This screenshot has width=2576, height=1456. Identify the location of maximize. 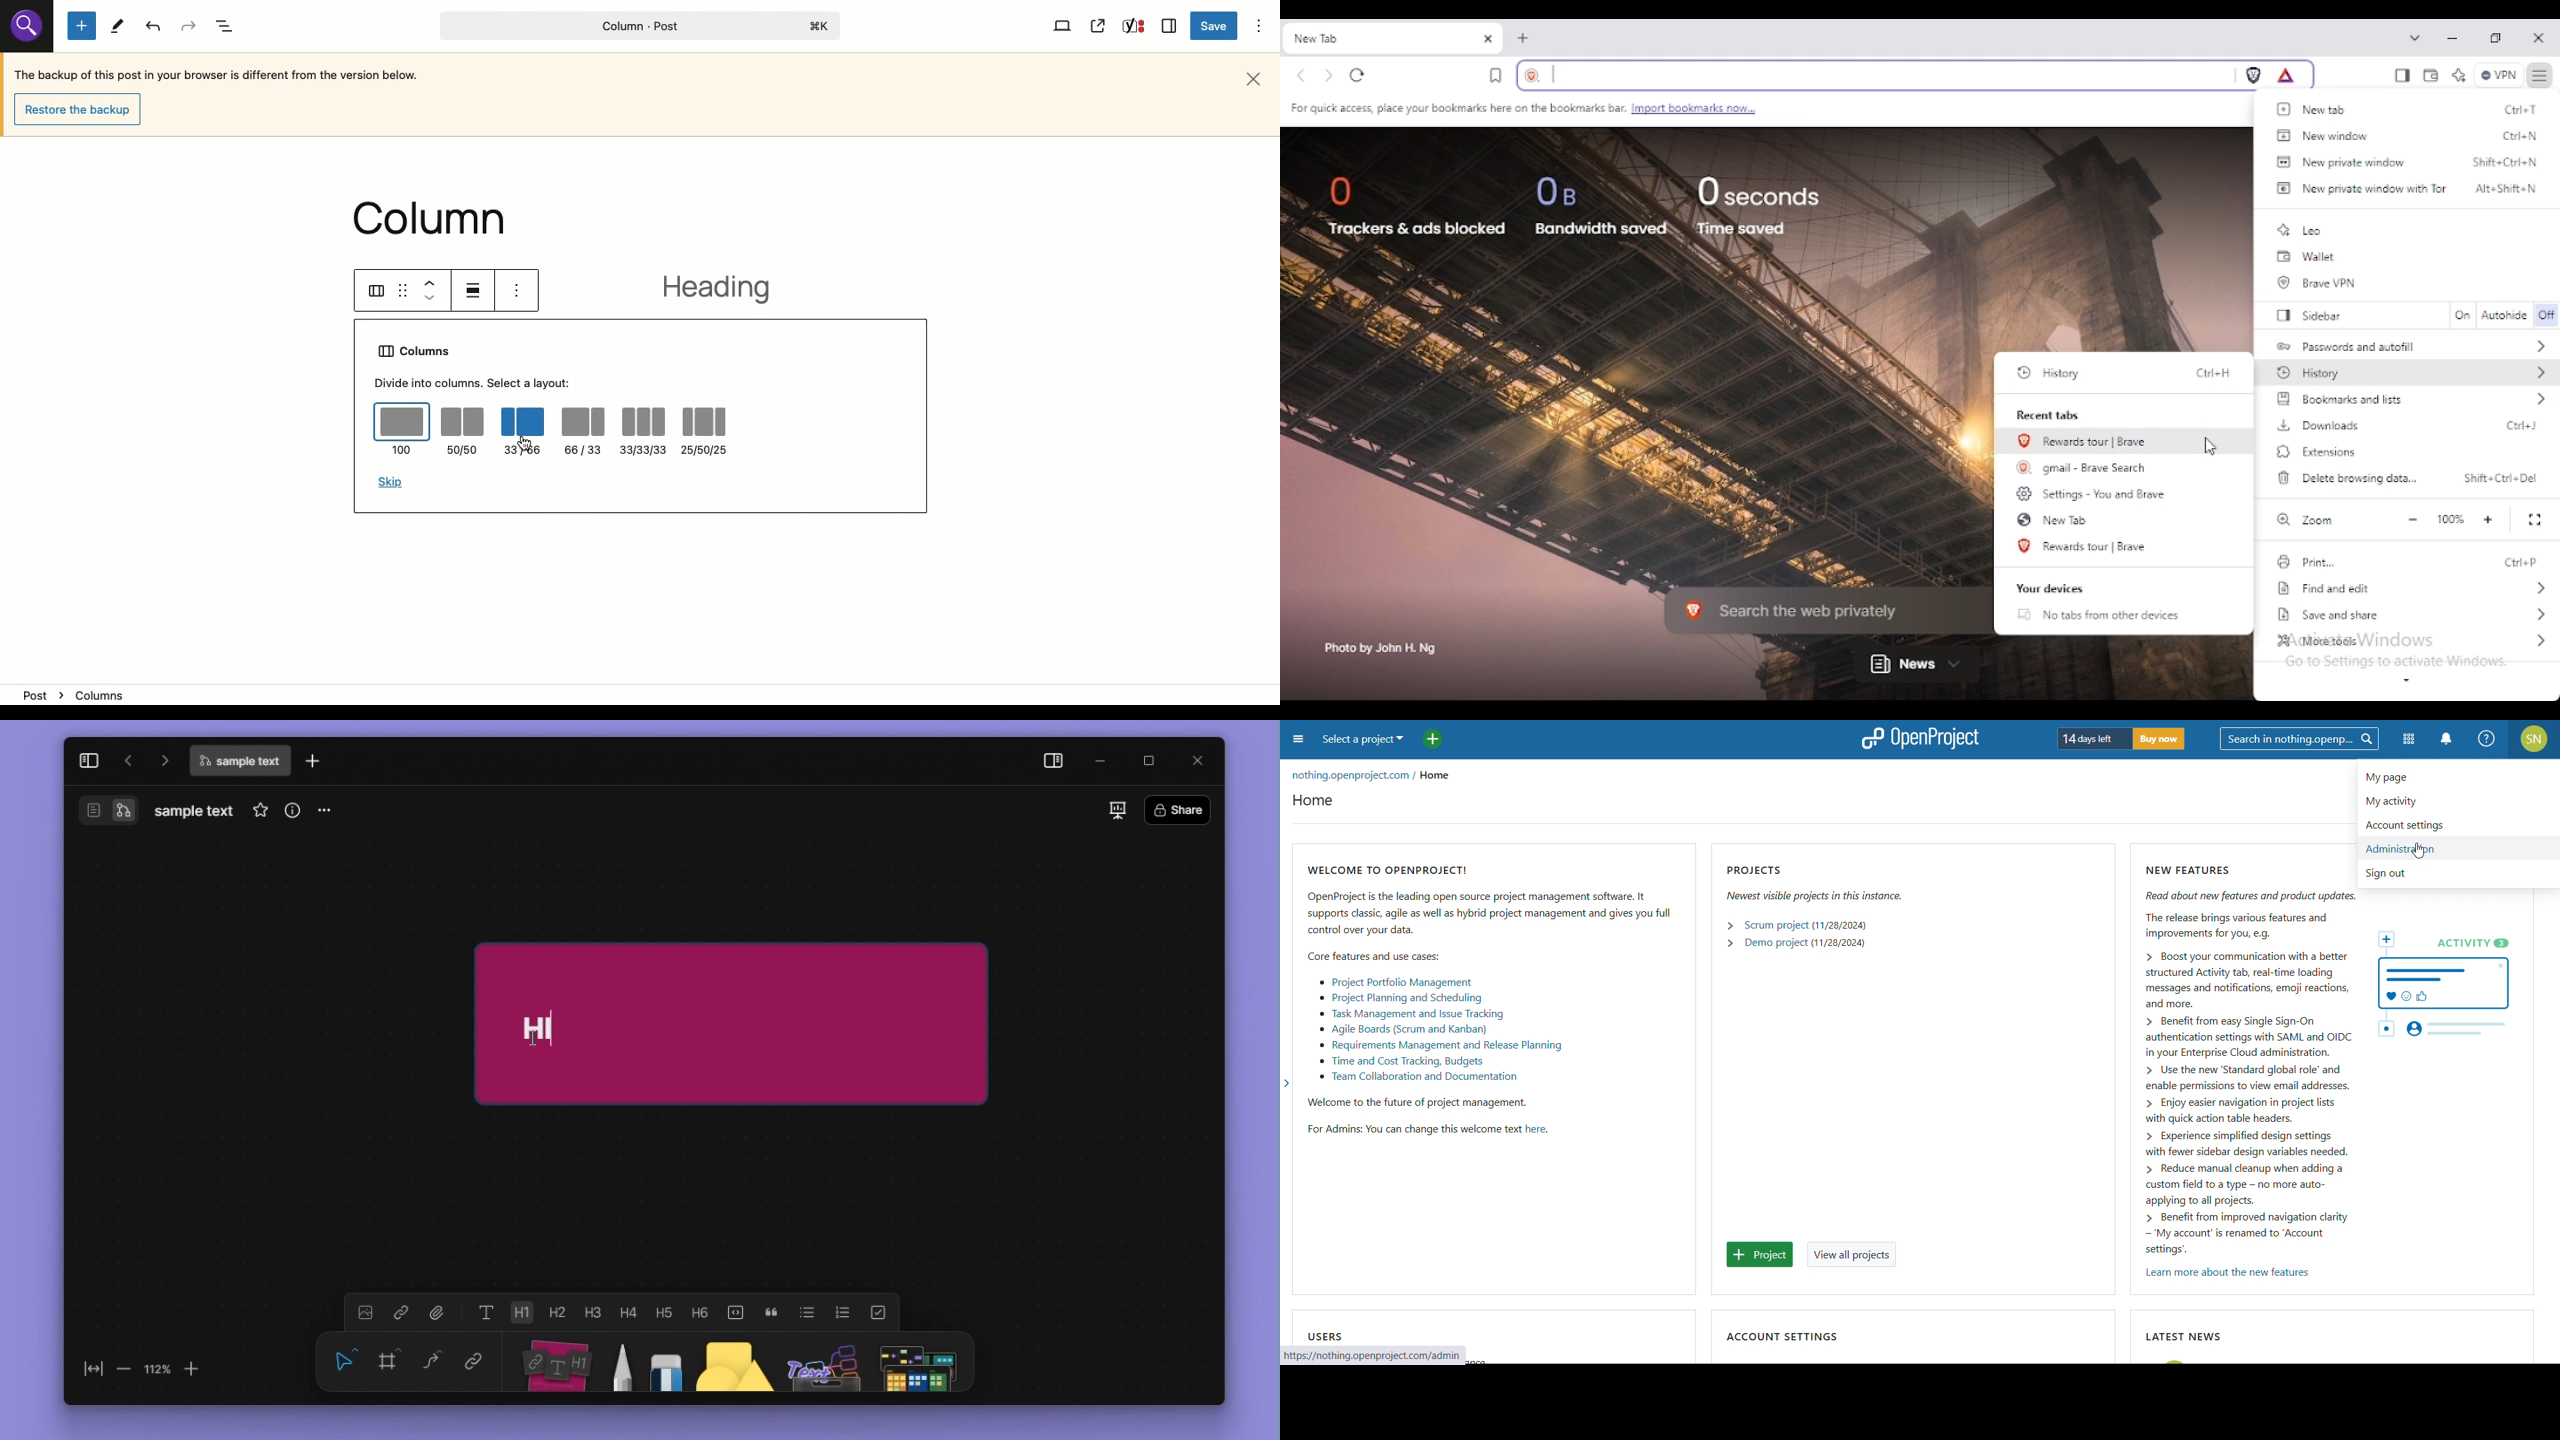
(1148, 761).